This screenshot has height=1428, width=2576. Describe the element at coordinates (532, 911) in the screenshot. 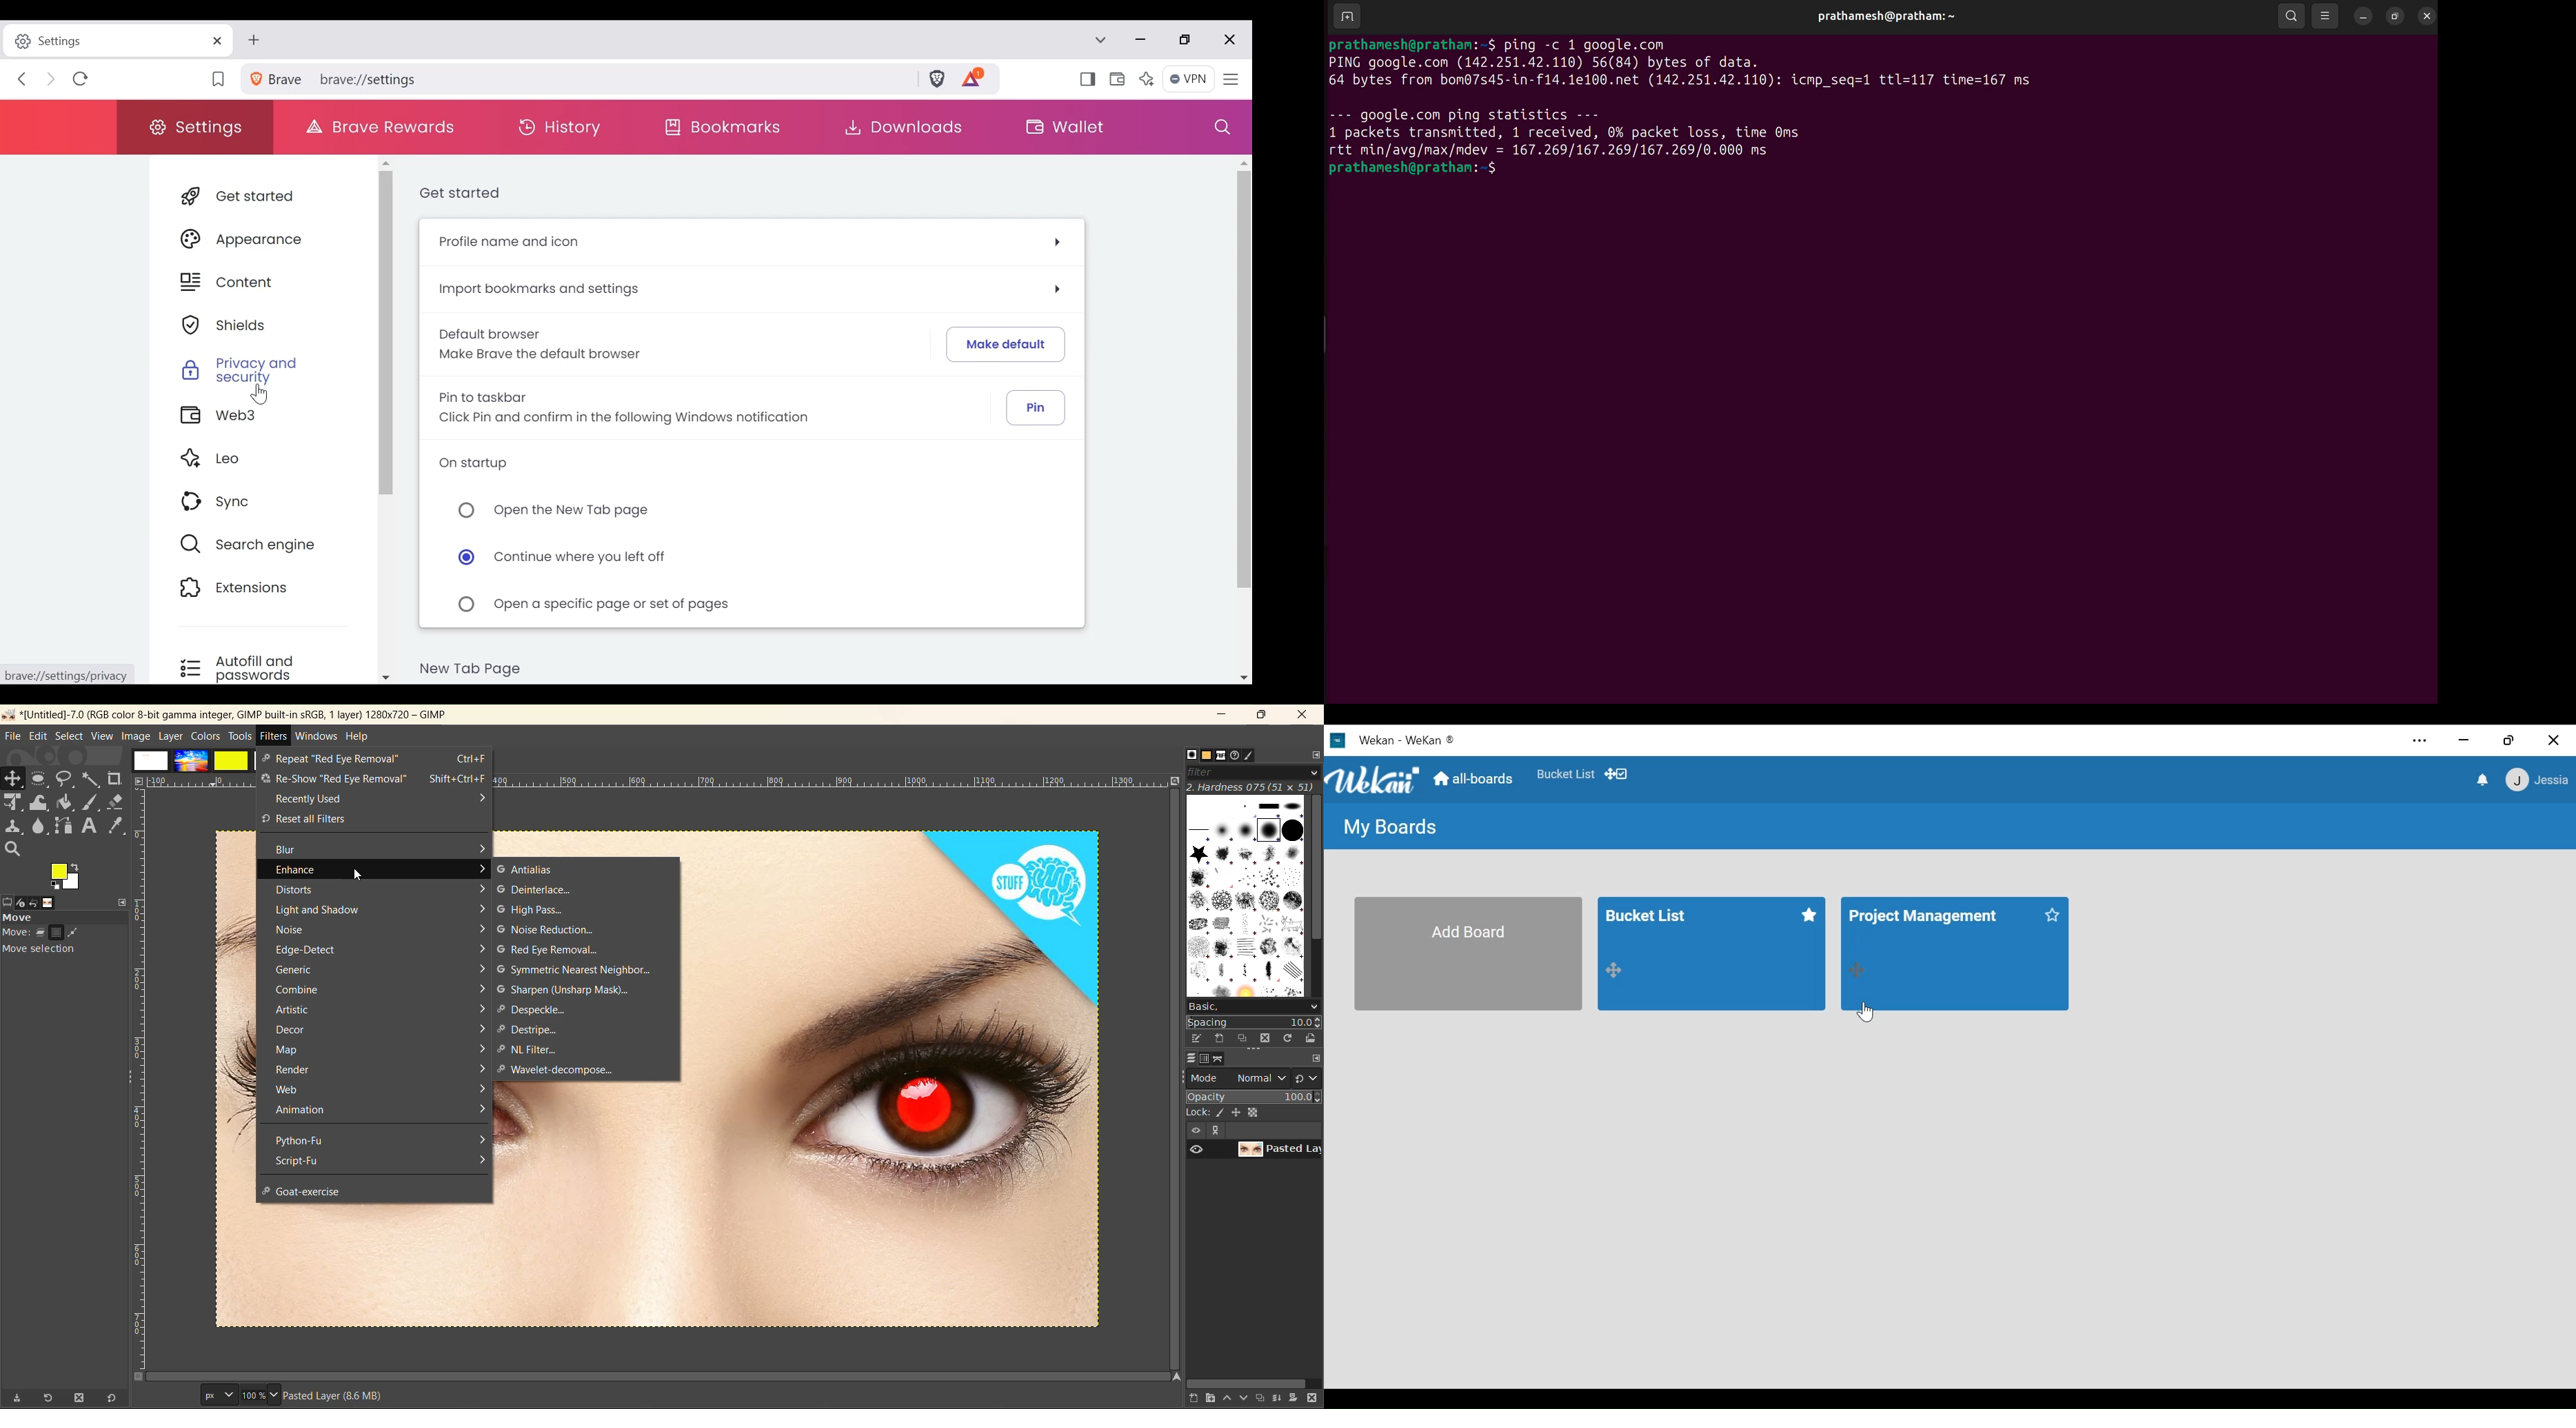

I see `high pass` at that location.